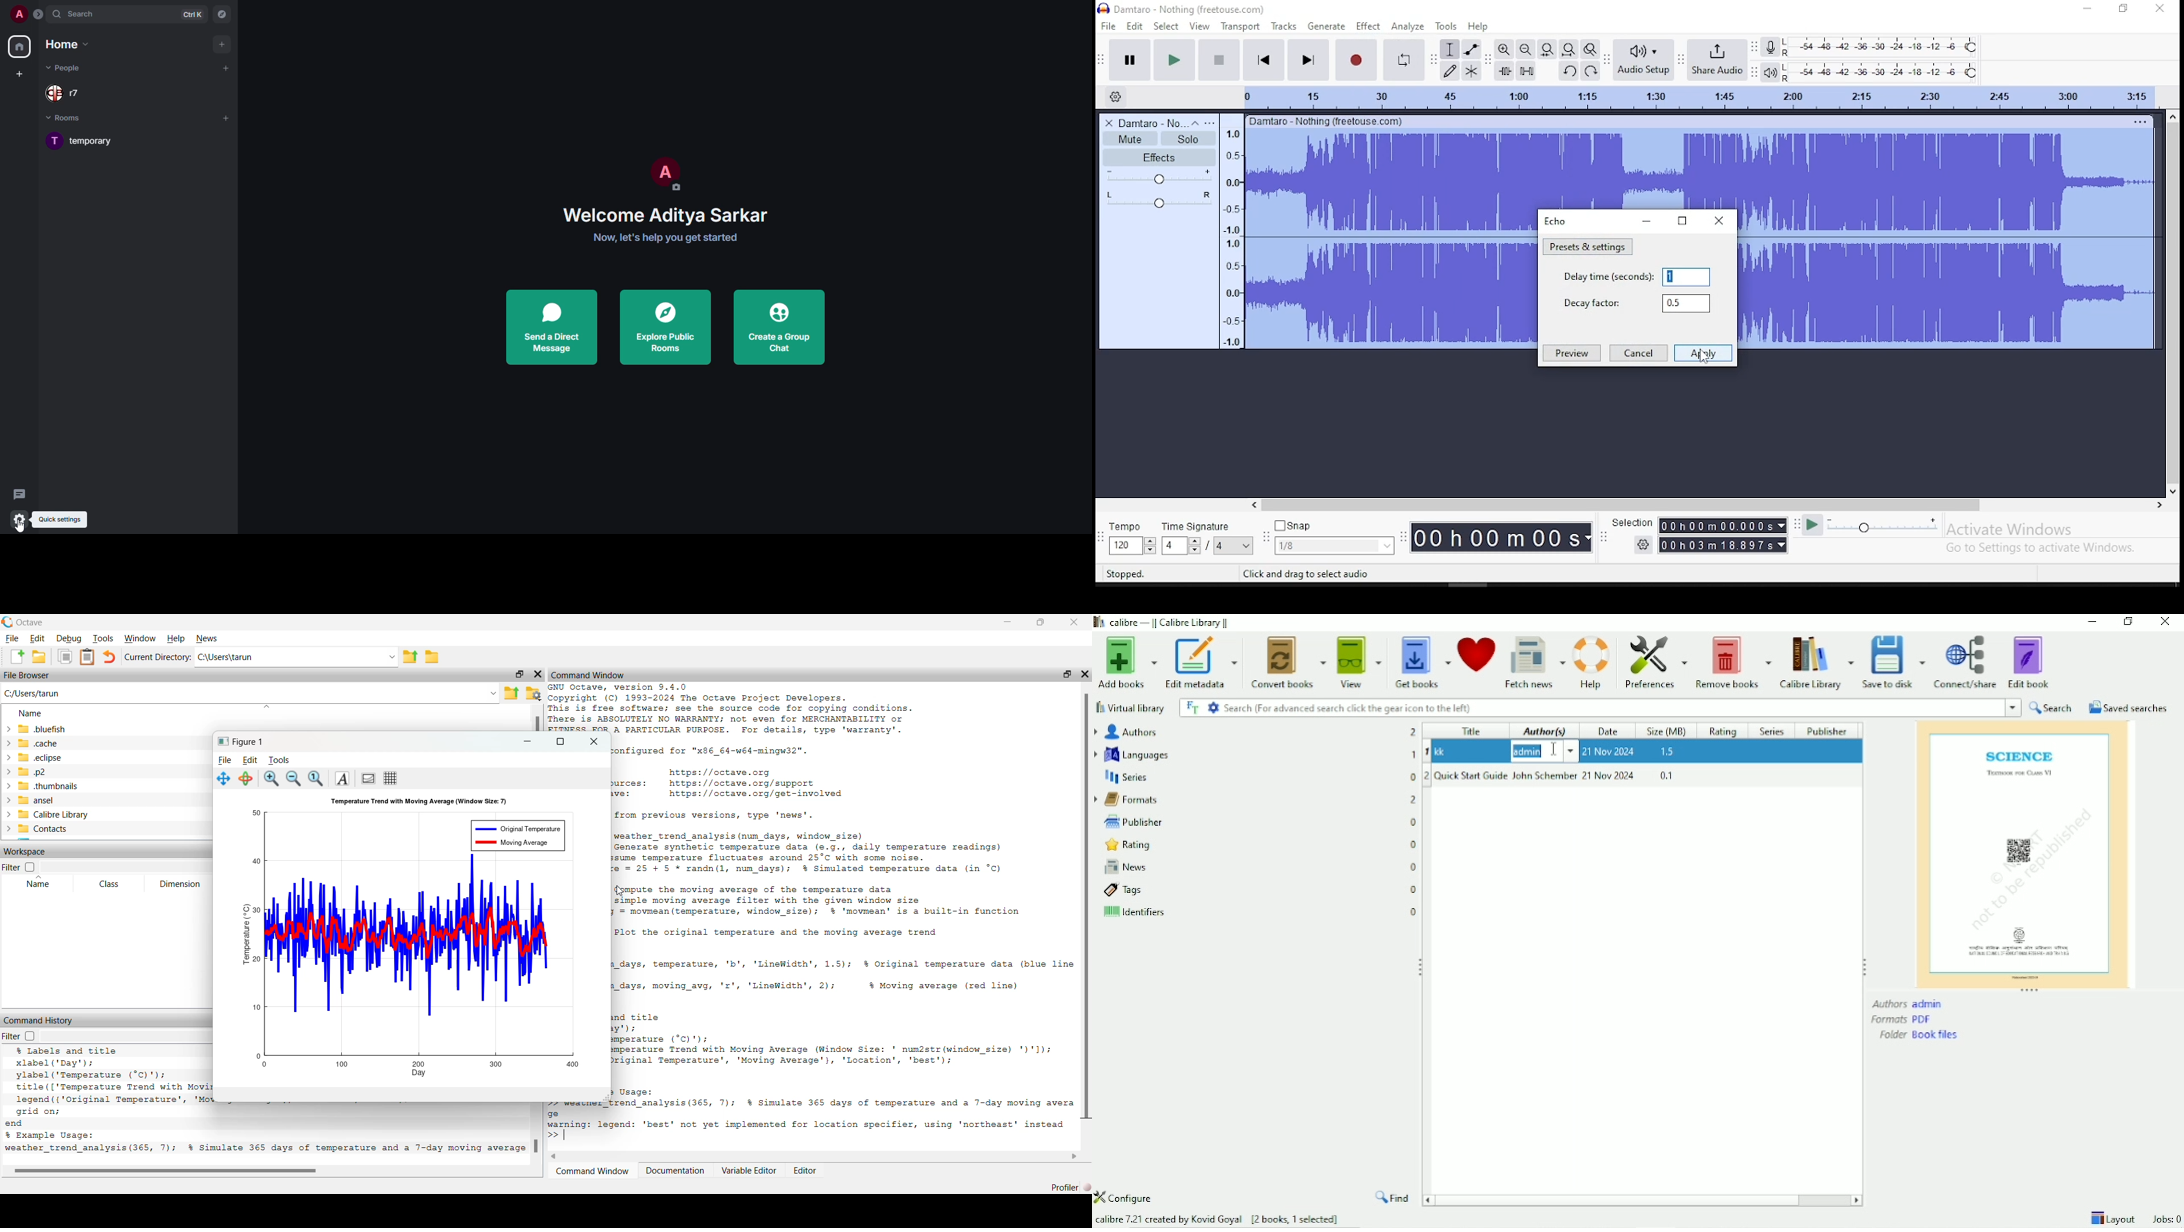 This screenshot has width=2184, height=1232. I want to click on zoom in, so click(1506, 49).